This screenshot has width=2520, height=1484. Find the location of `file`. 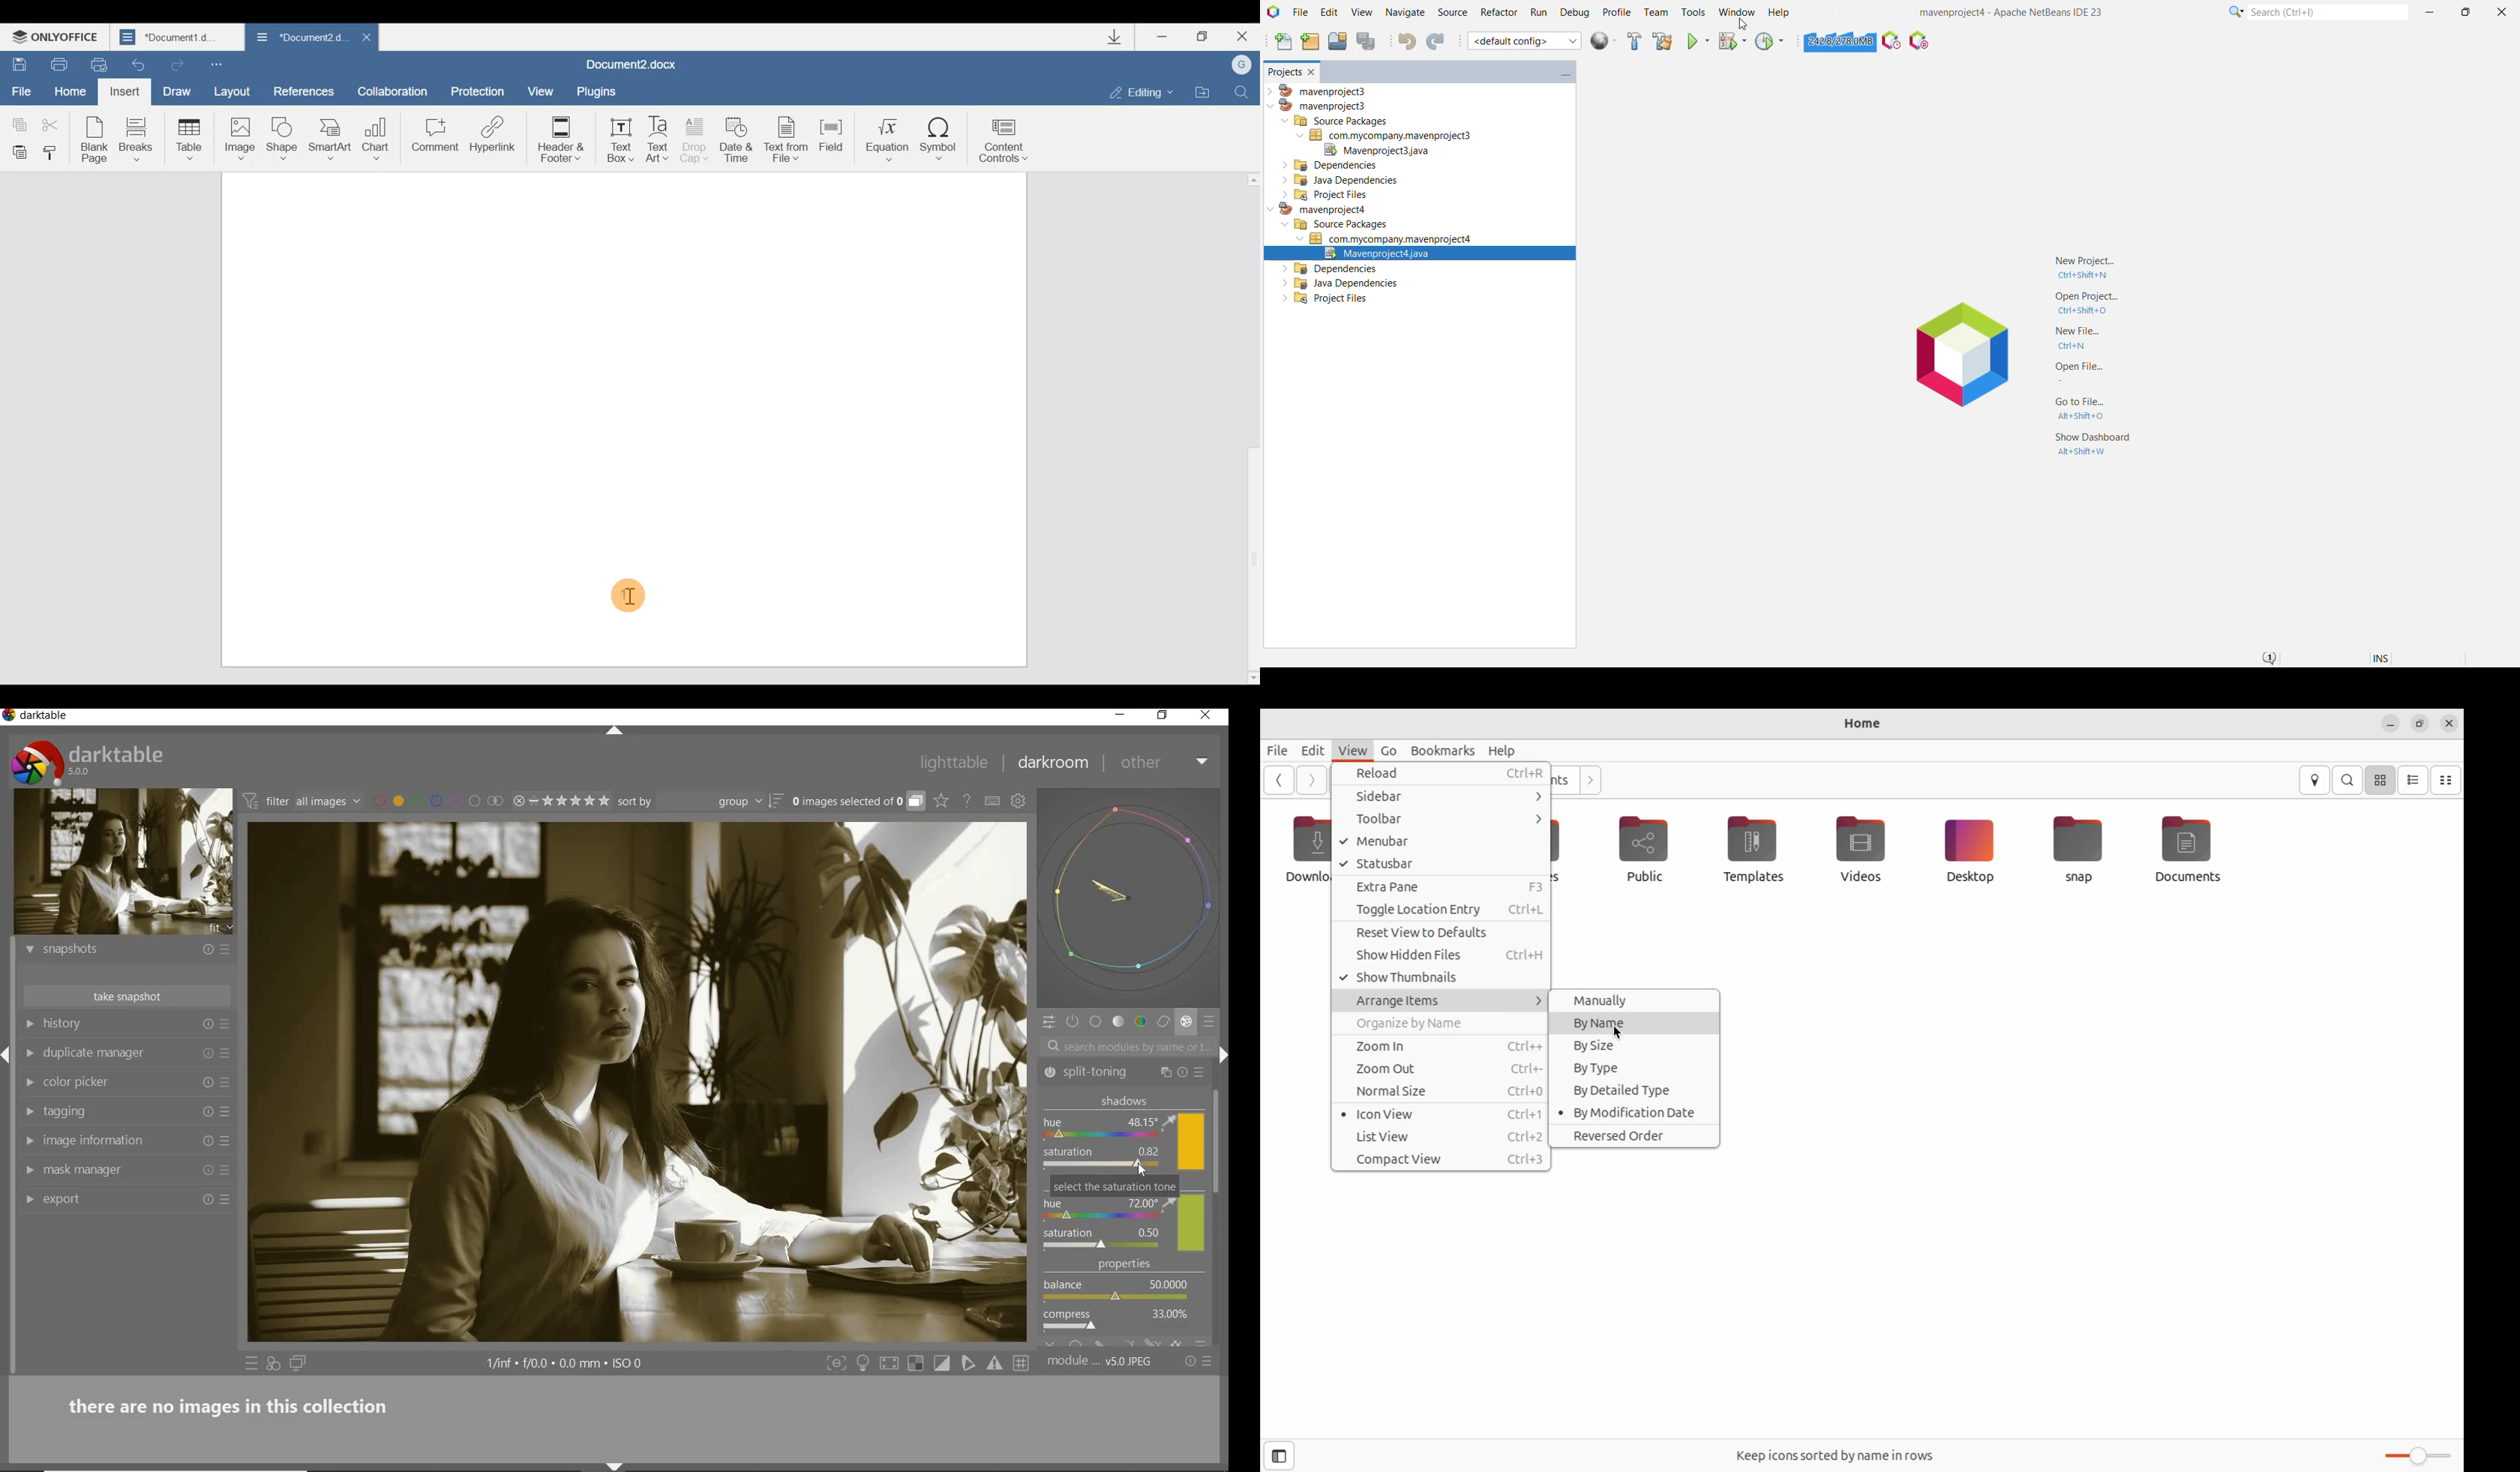

file is located at coordinates (1279, 750).